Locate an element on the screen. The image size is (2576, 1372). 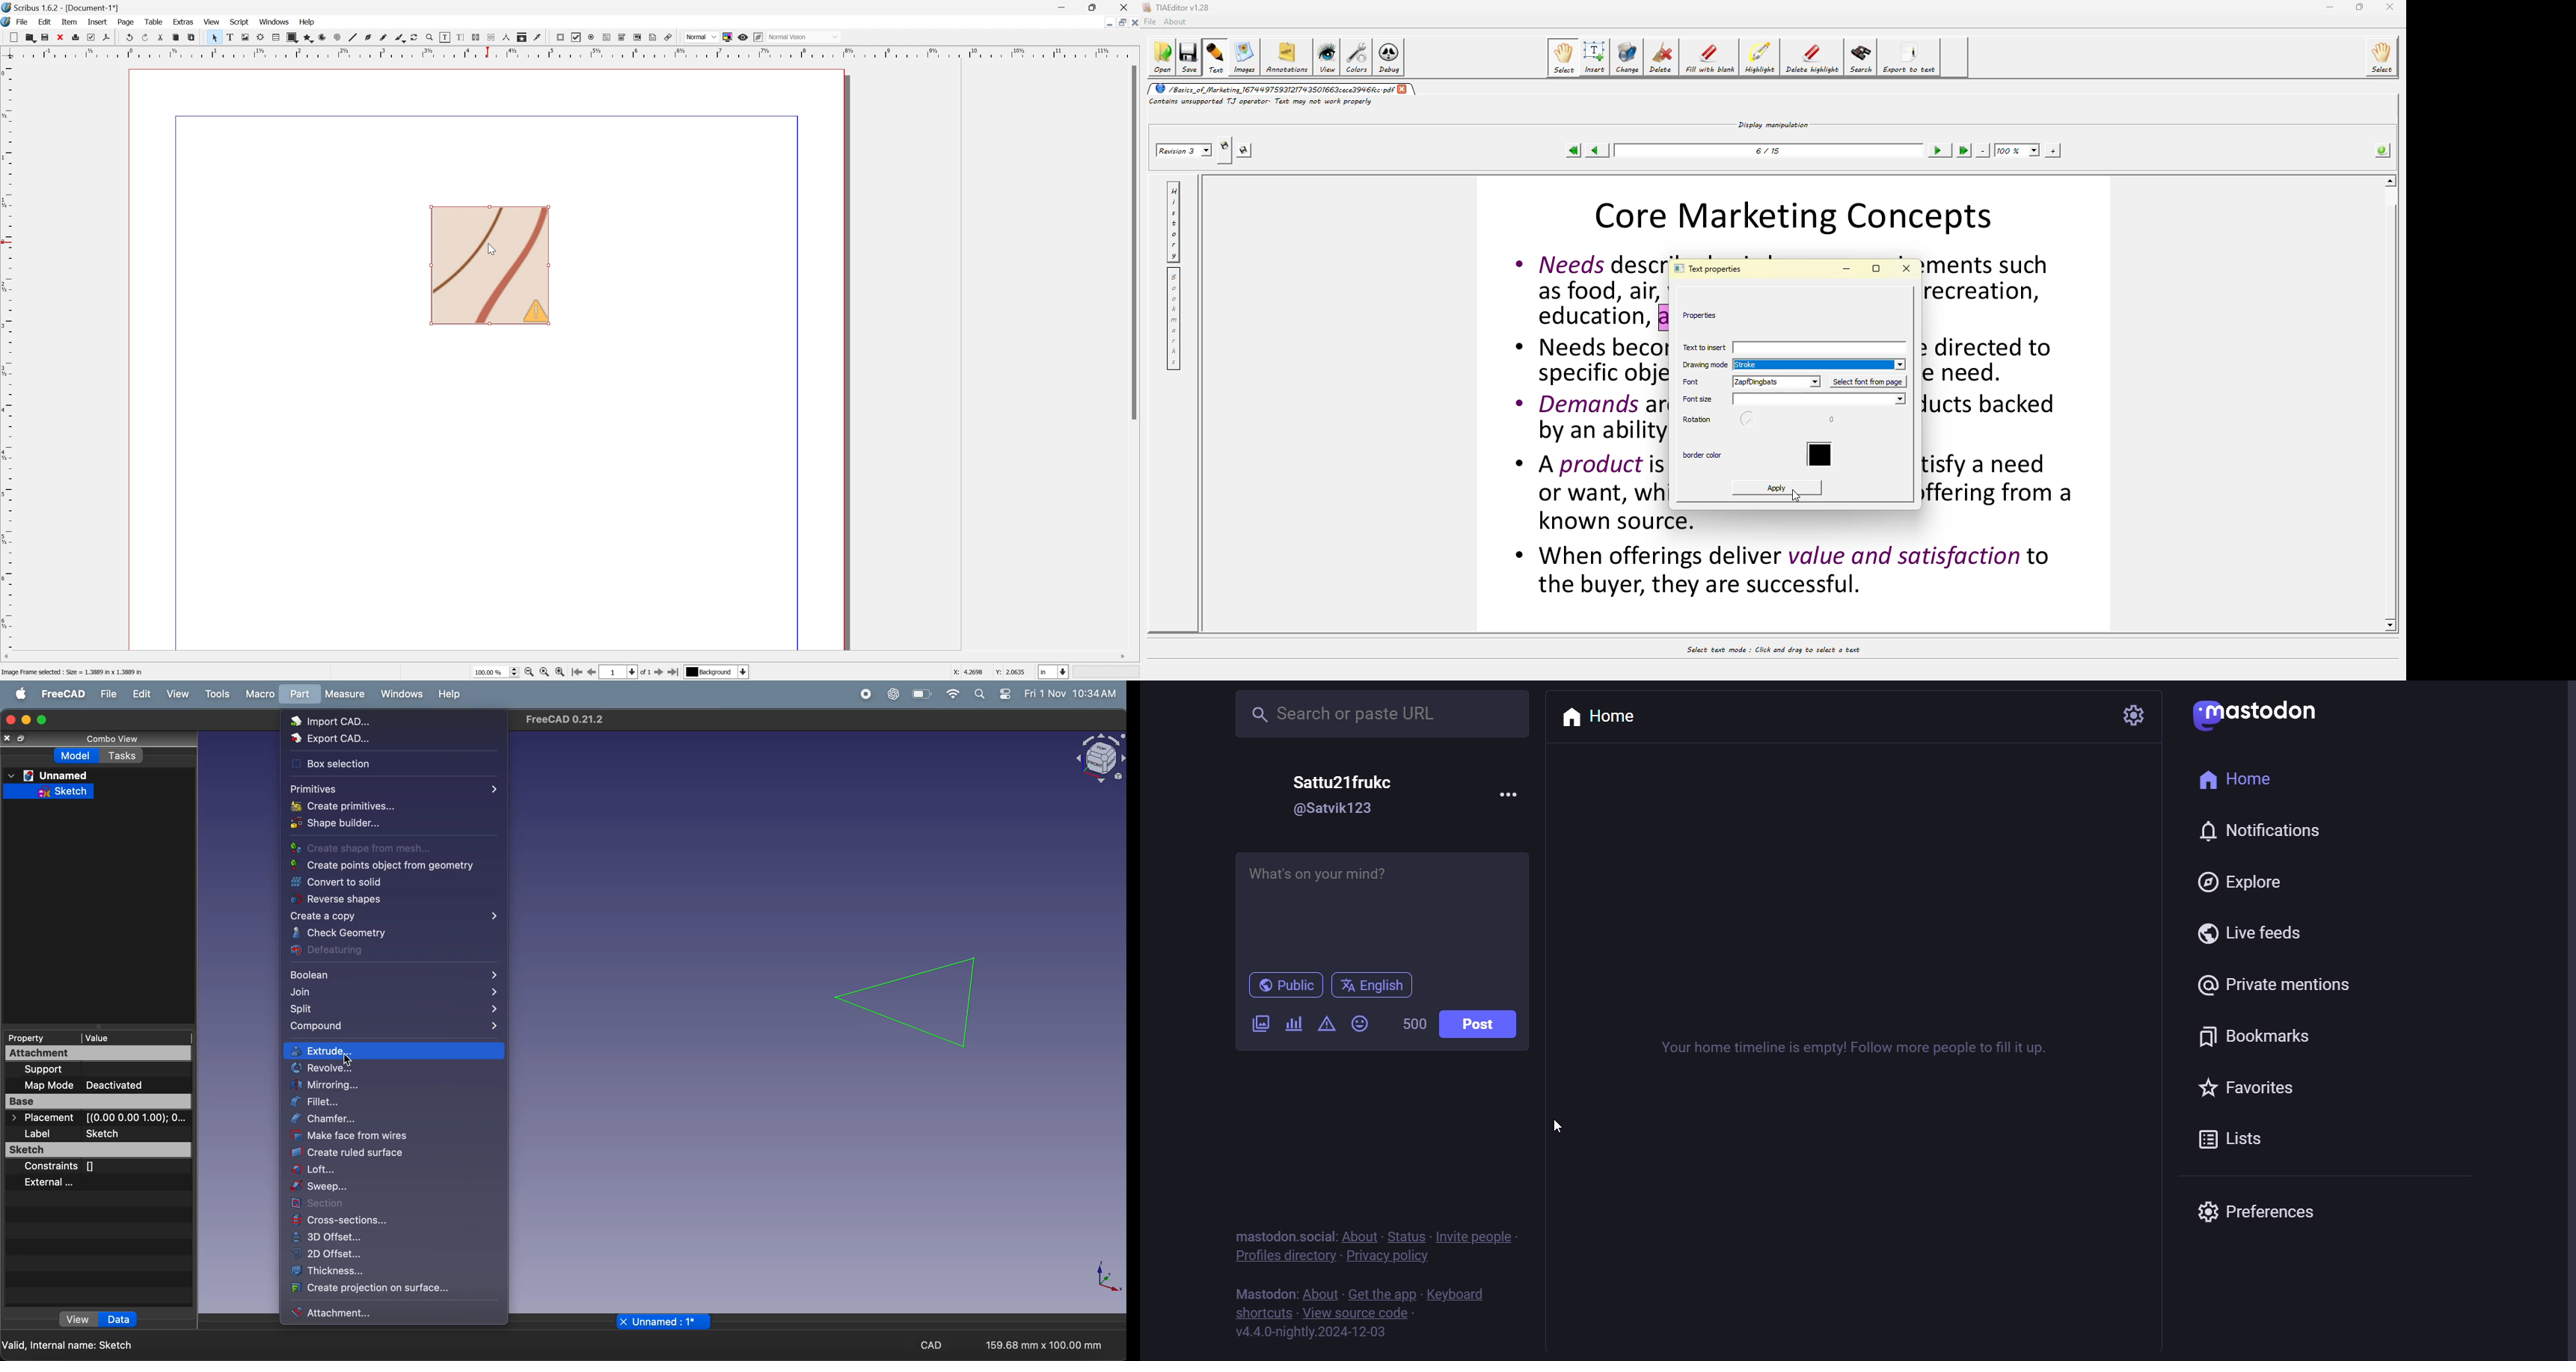
Minimize is located at coordinates (1062, 8).